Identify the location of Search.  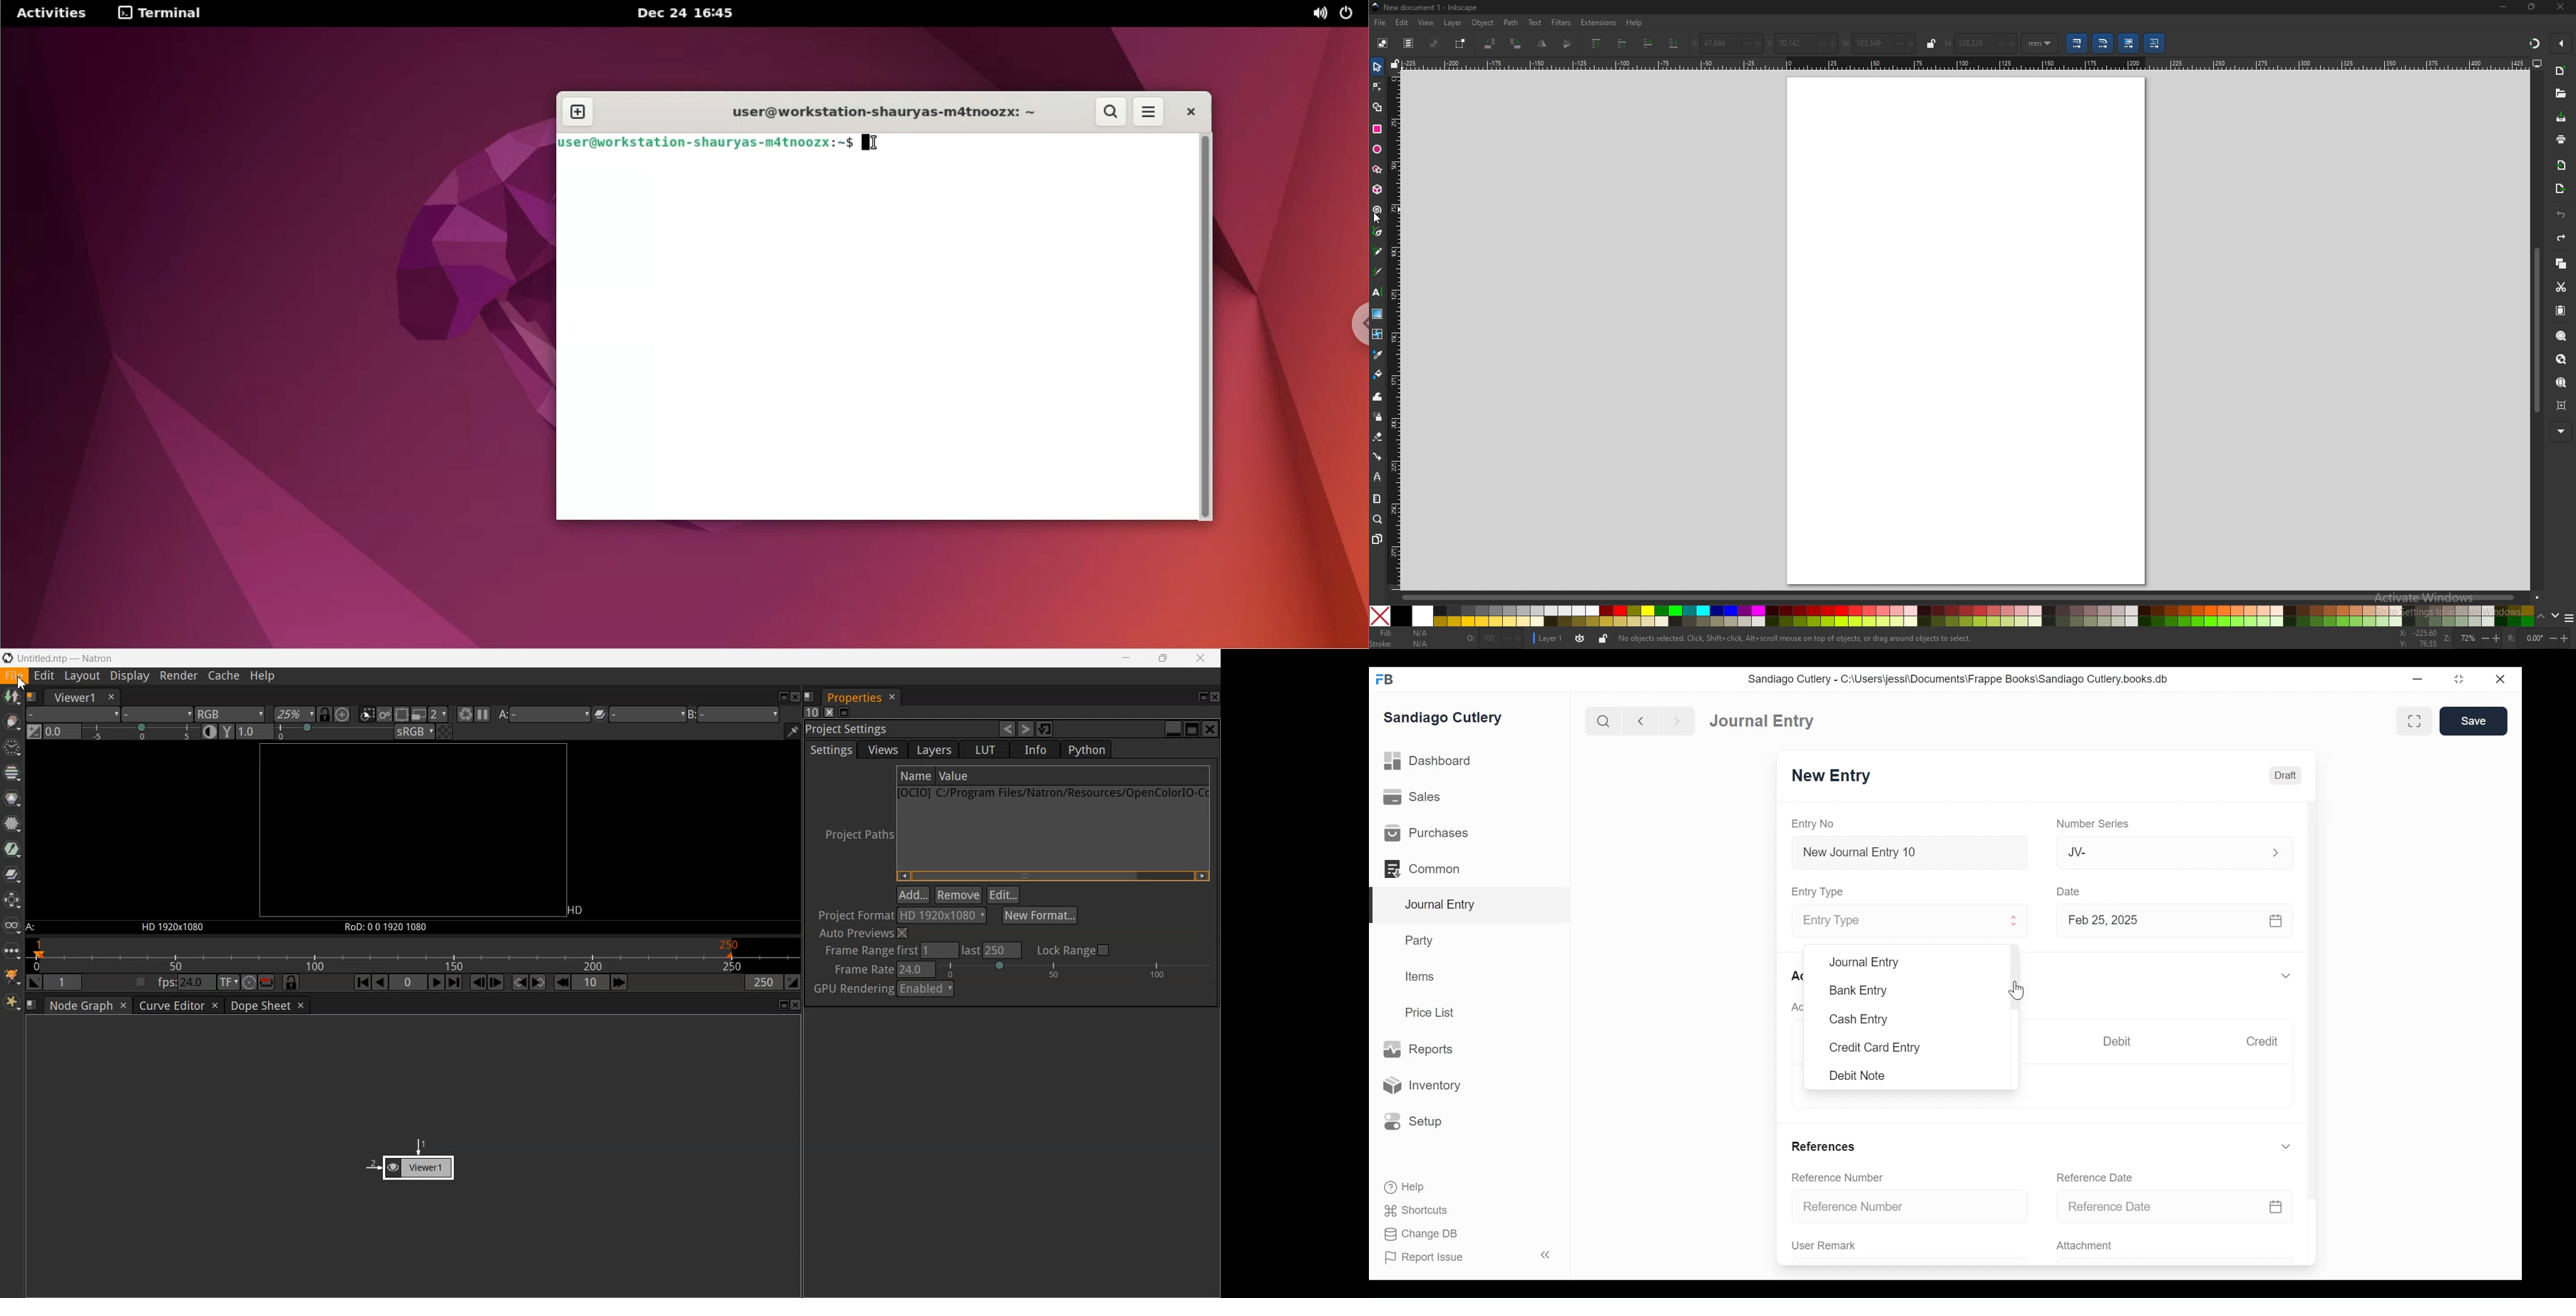
(1604, 721).